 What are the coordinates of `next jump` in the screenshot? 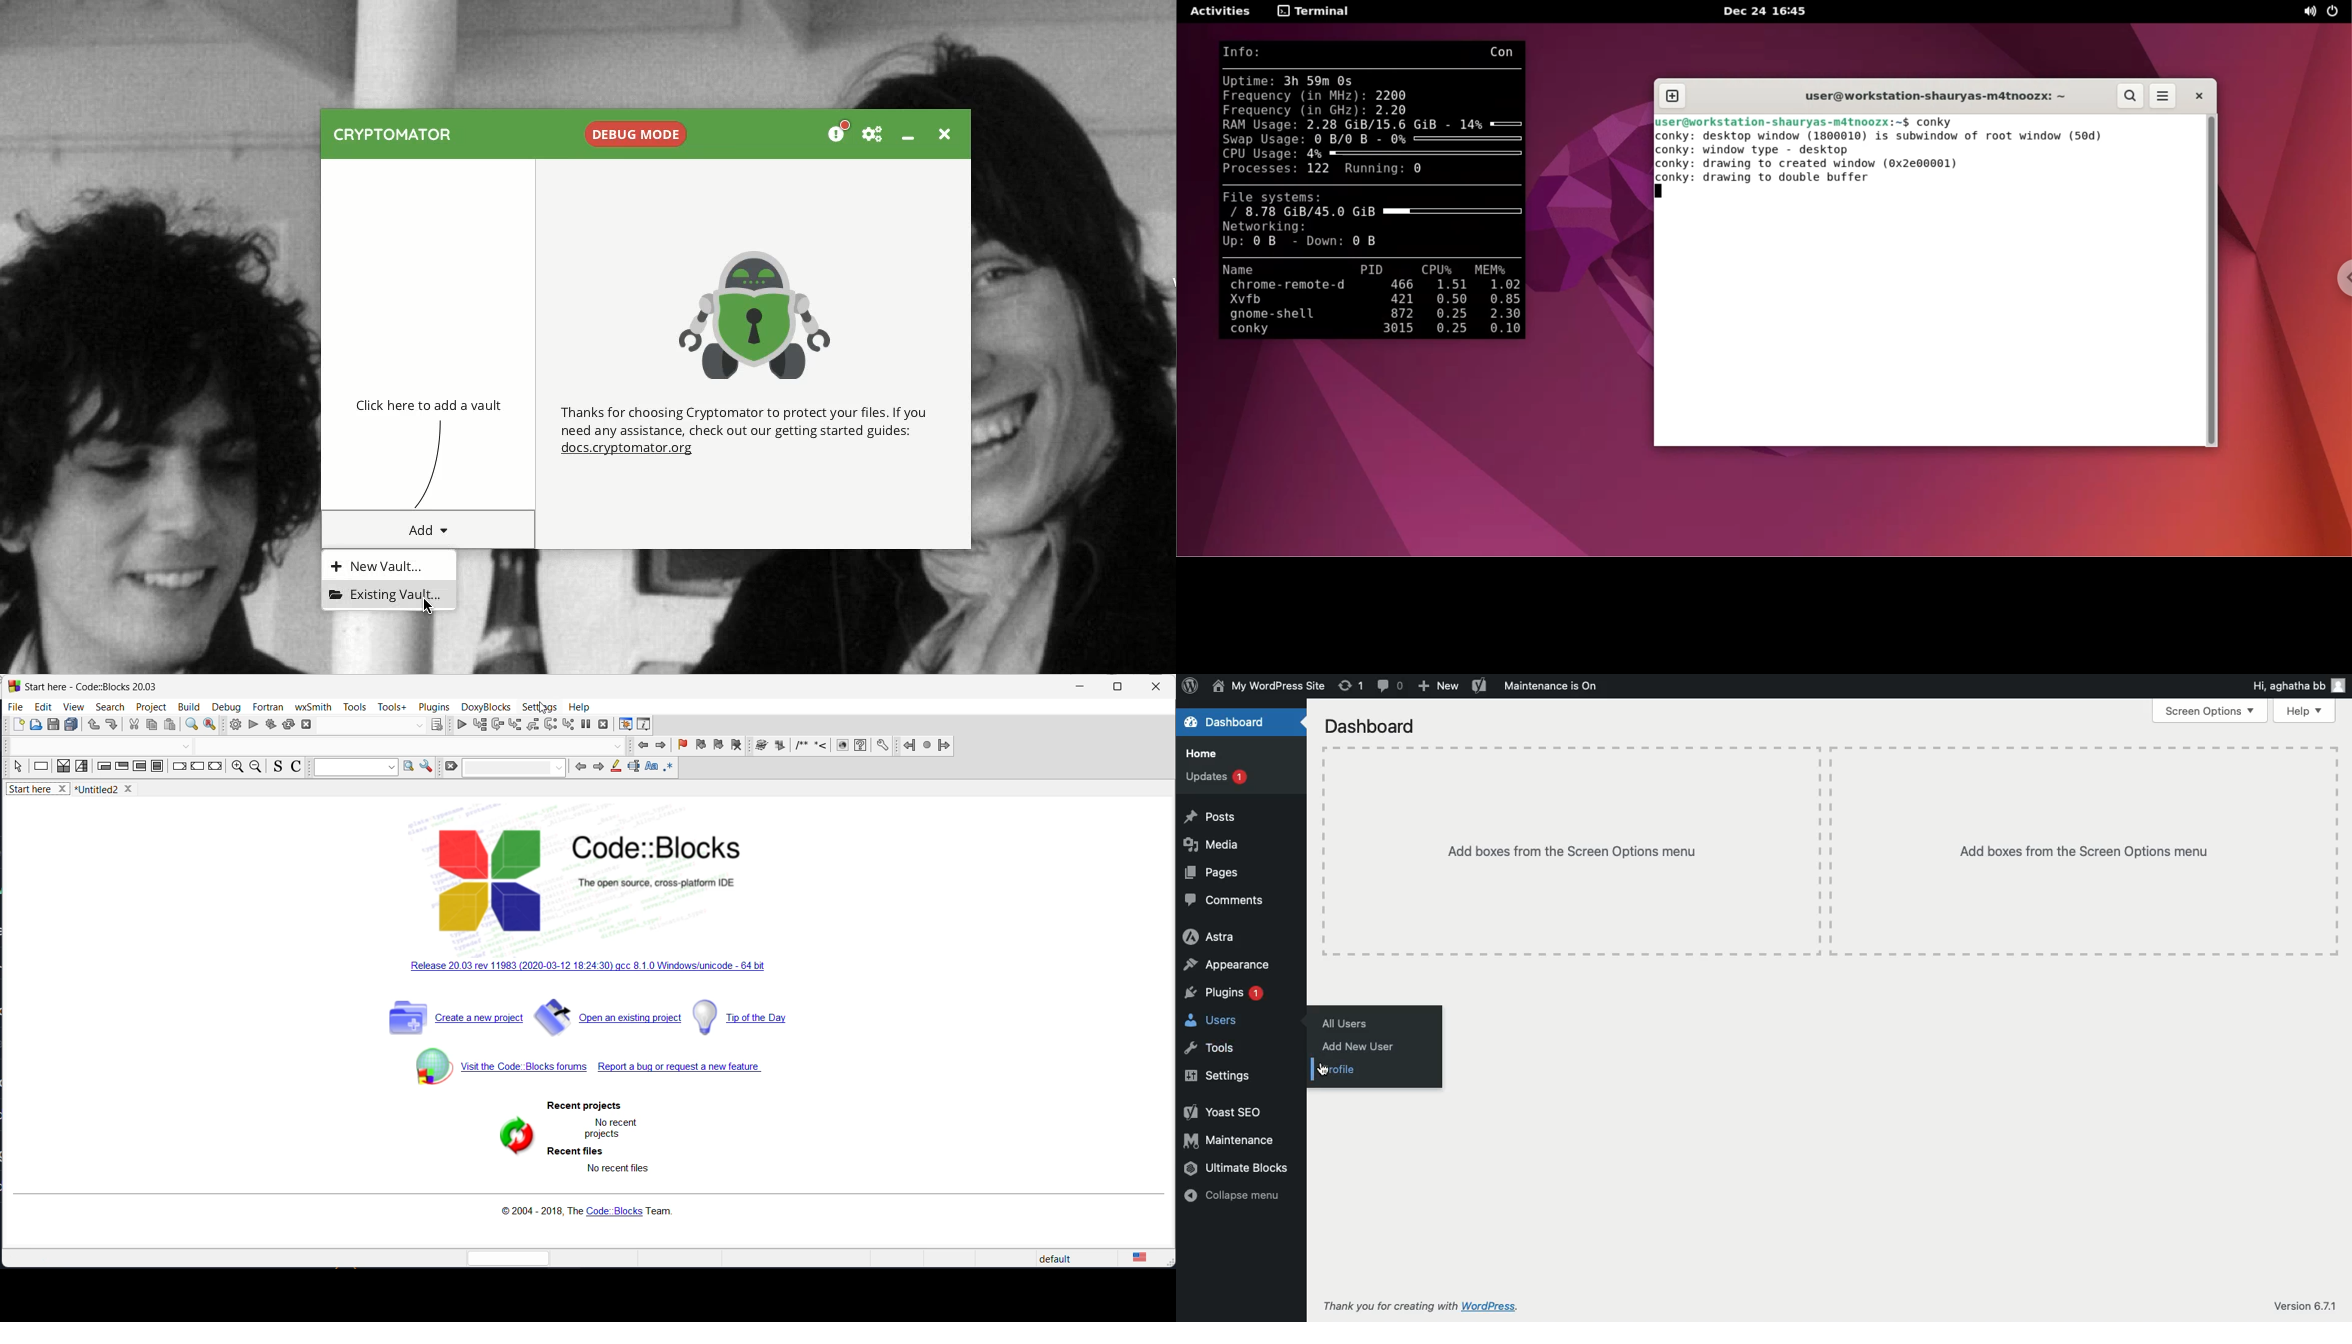 It's located at (925, 747).